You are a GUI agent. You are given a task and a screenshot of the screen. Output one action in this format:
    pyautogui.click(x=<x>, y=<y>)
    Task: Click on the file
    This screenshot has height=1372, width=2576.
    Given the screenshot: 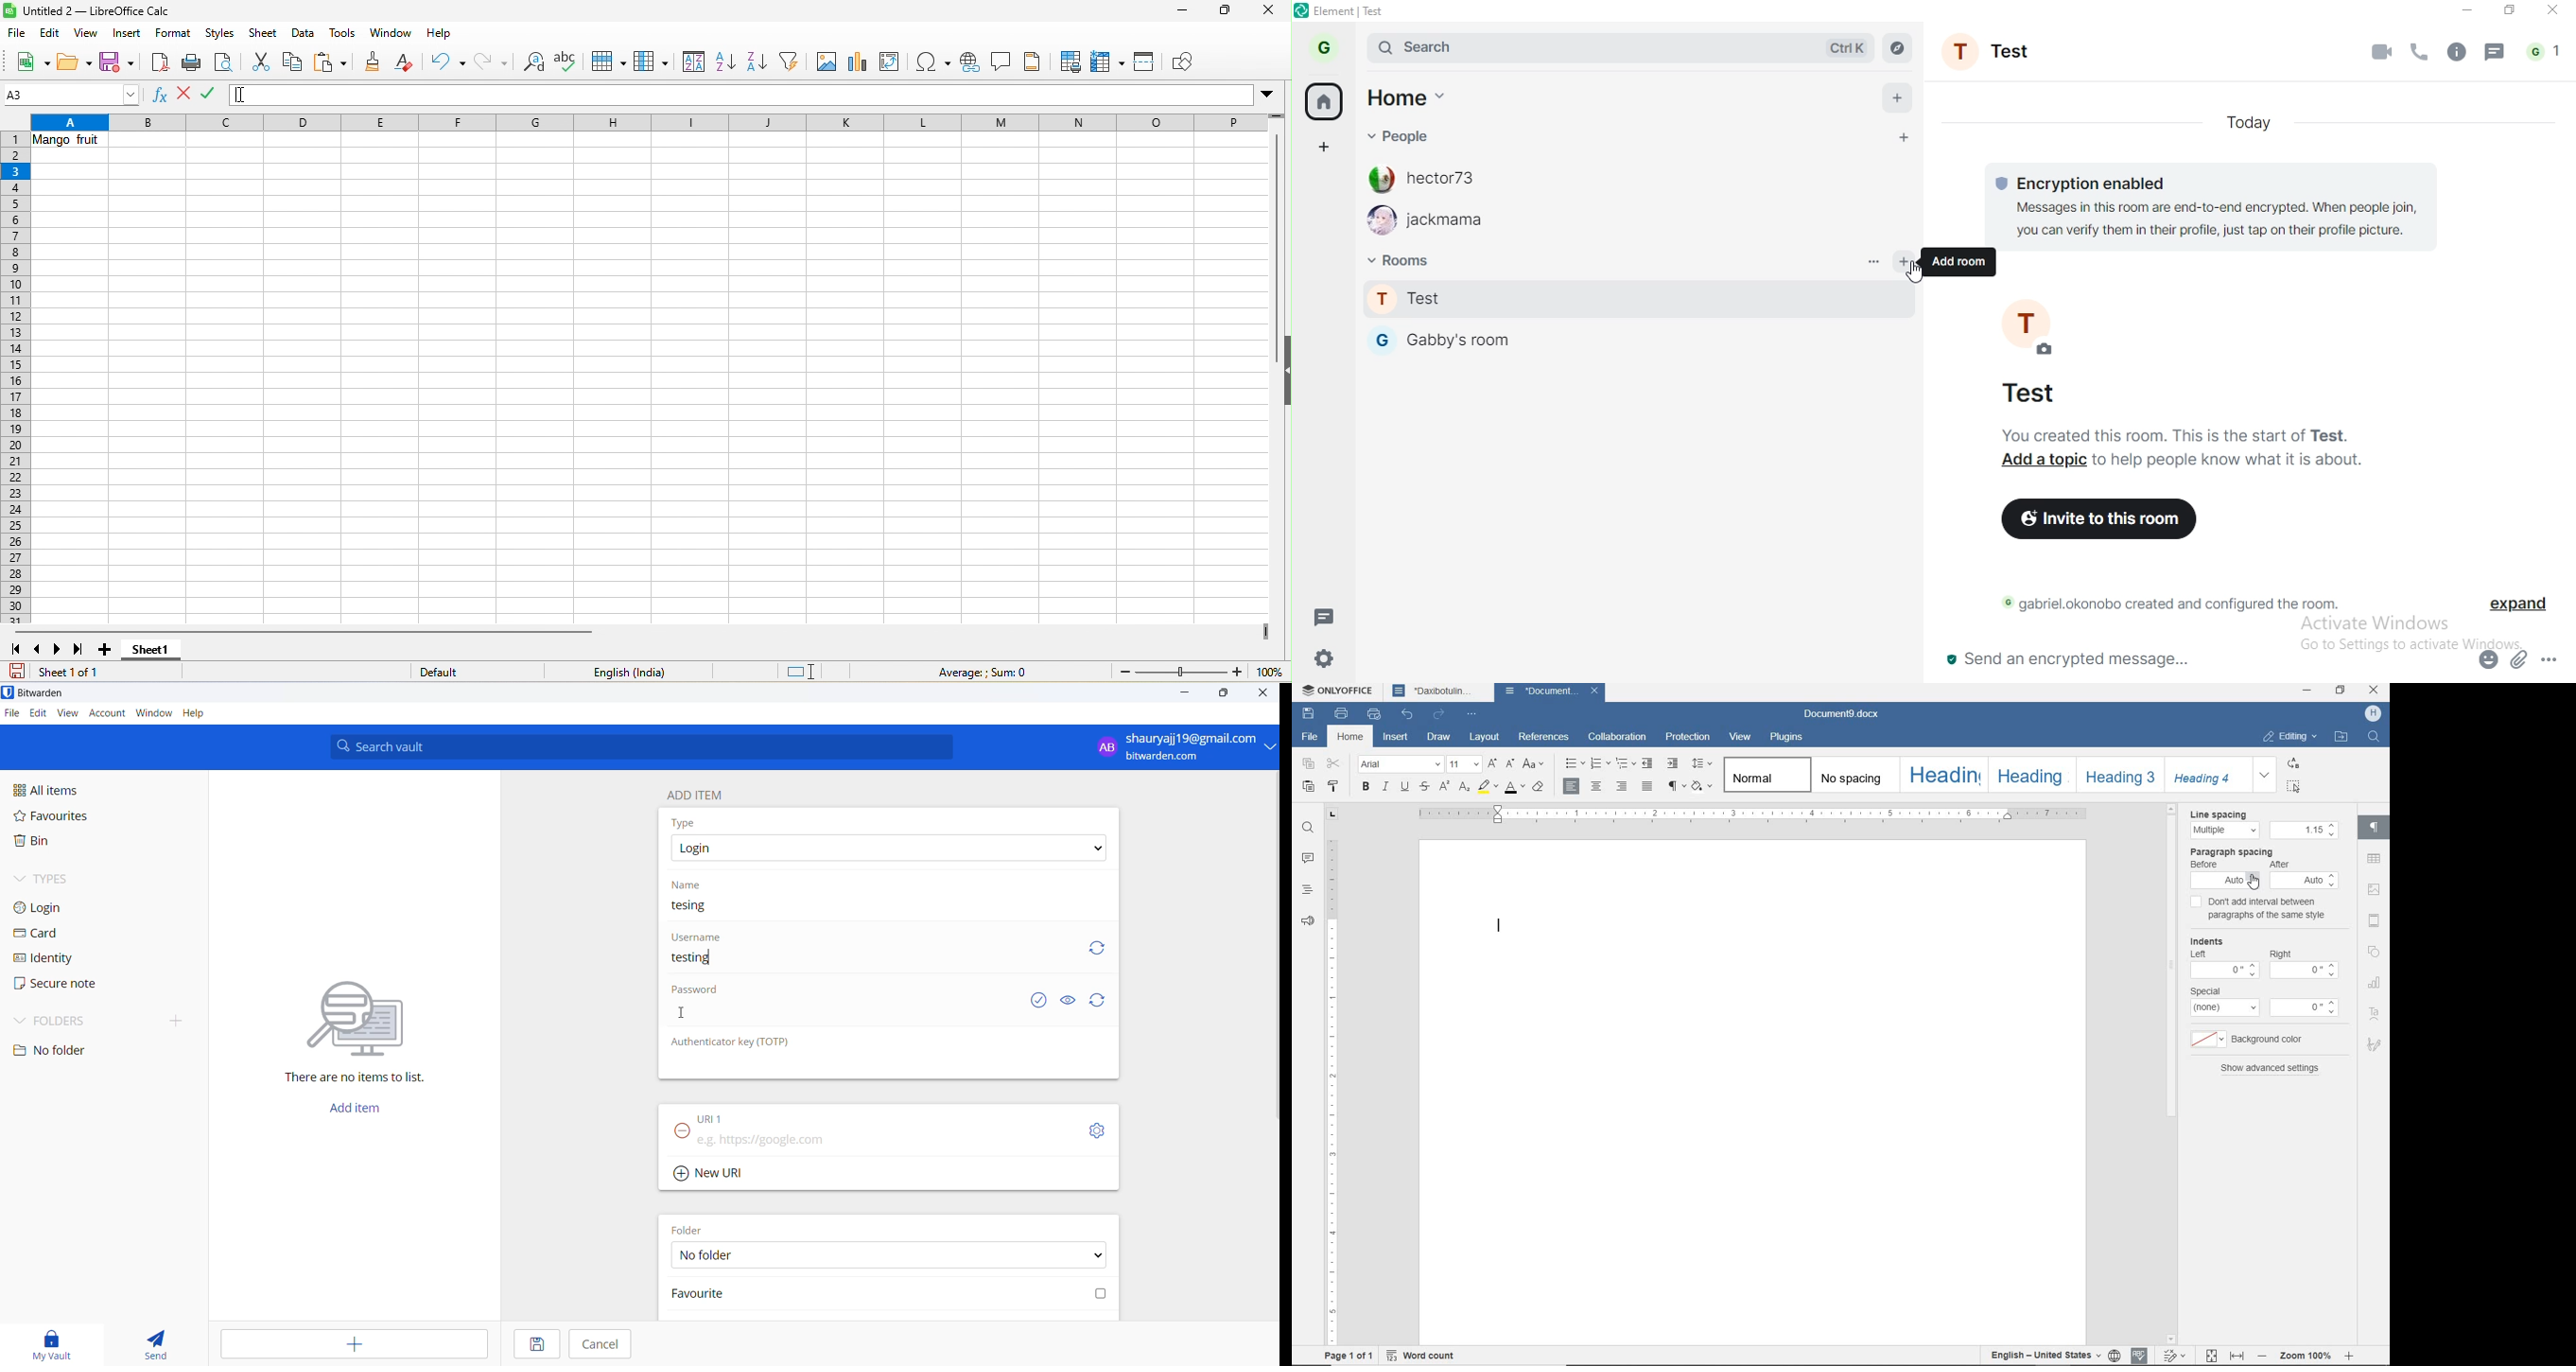 What is the action you would take?
    pyautogui.click(x=11, y=714)
    